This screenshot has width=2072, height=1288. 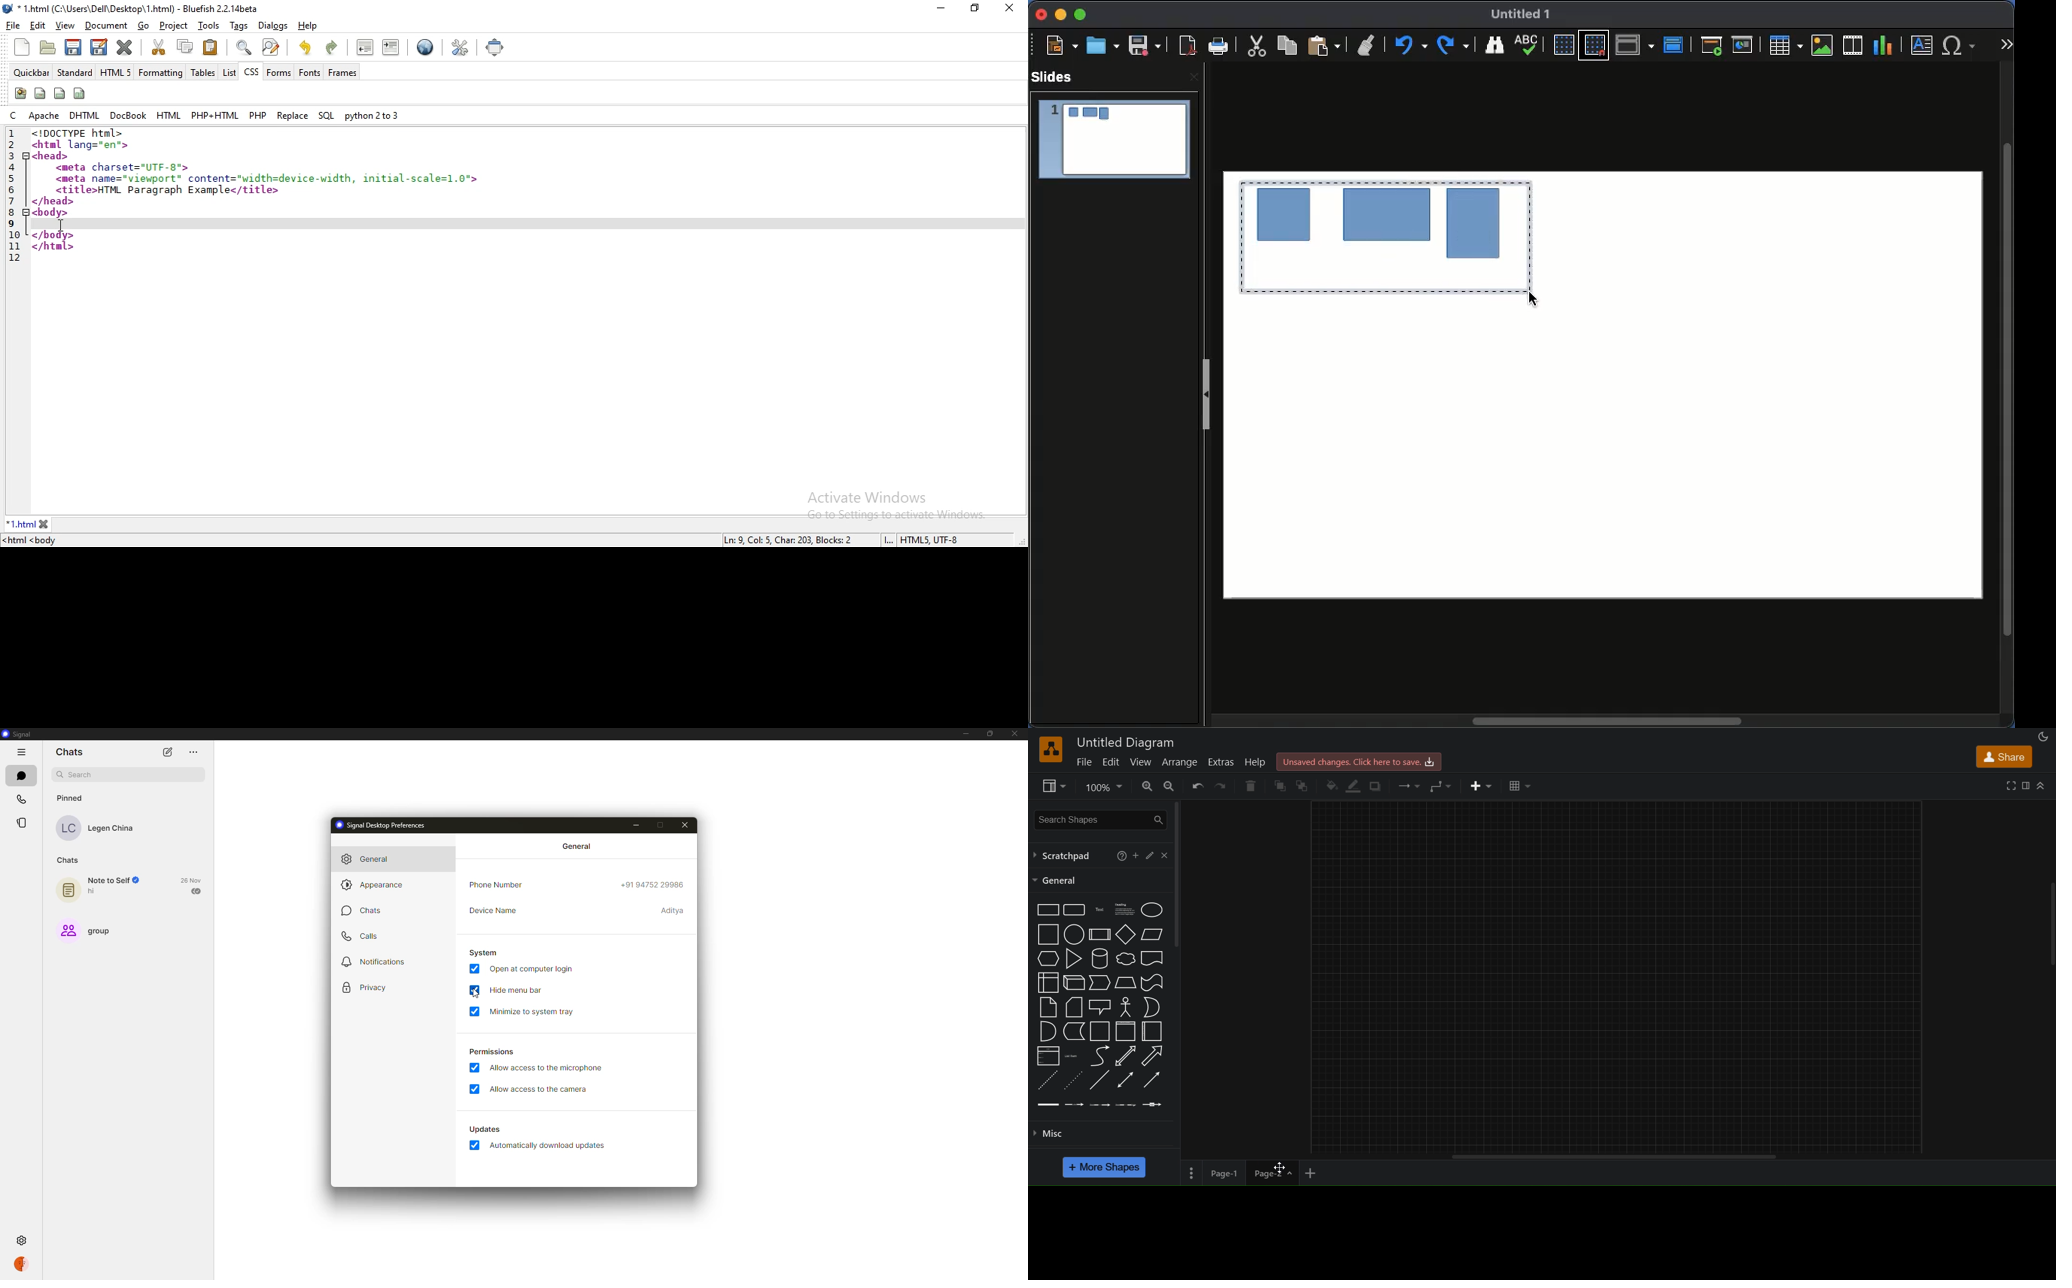 What do you see at coordinates (532, 969) in the screenshot?
I see `open at computer login` at bounding box center [532, 969].